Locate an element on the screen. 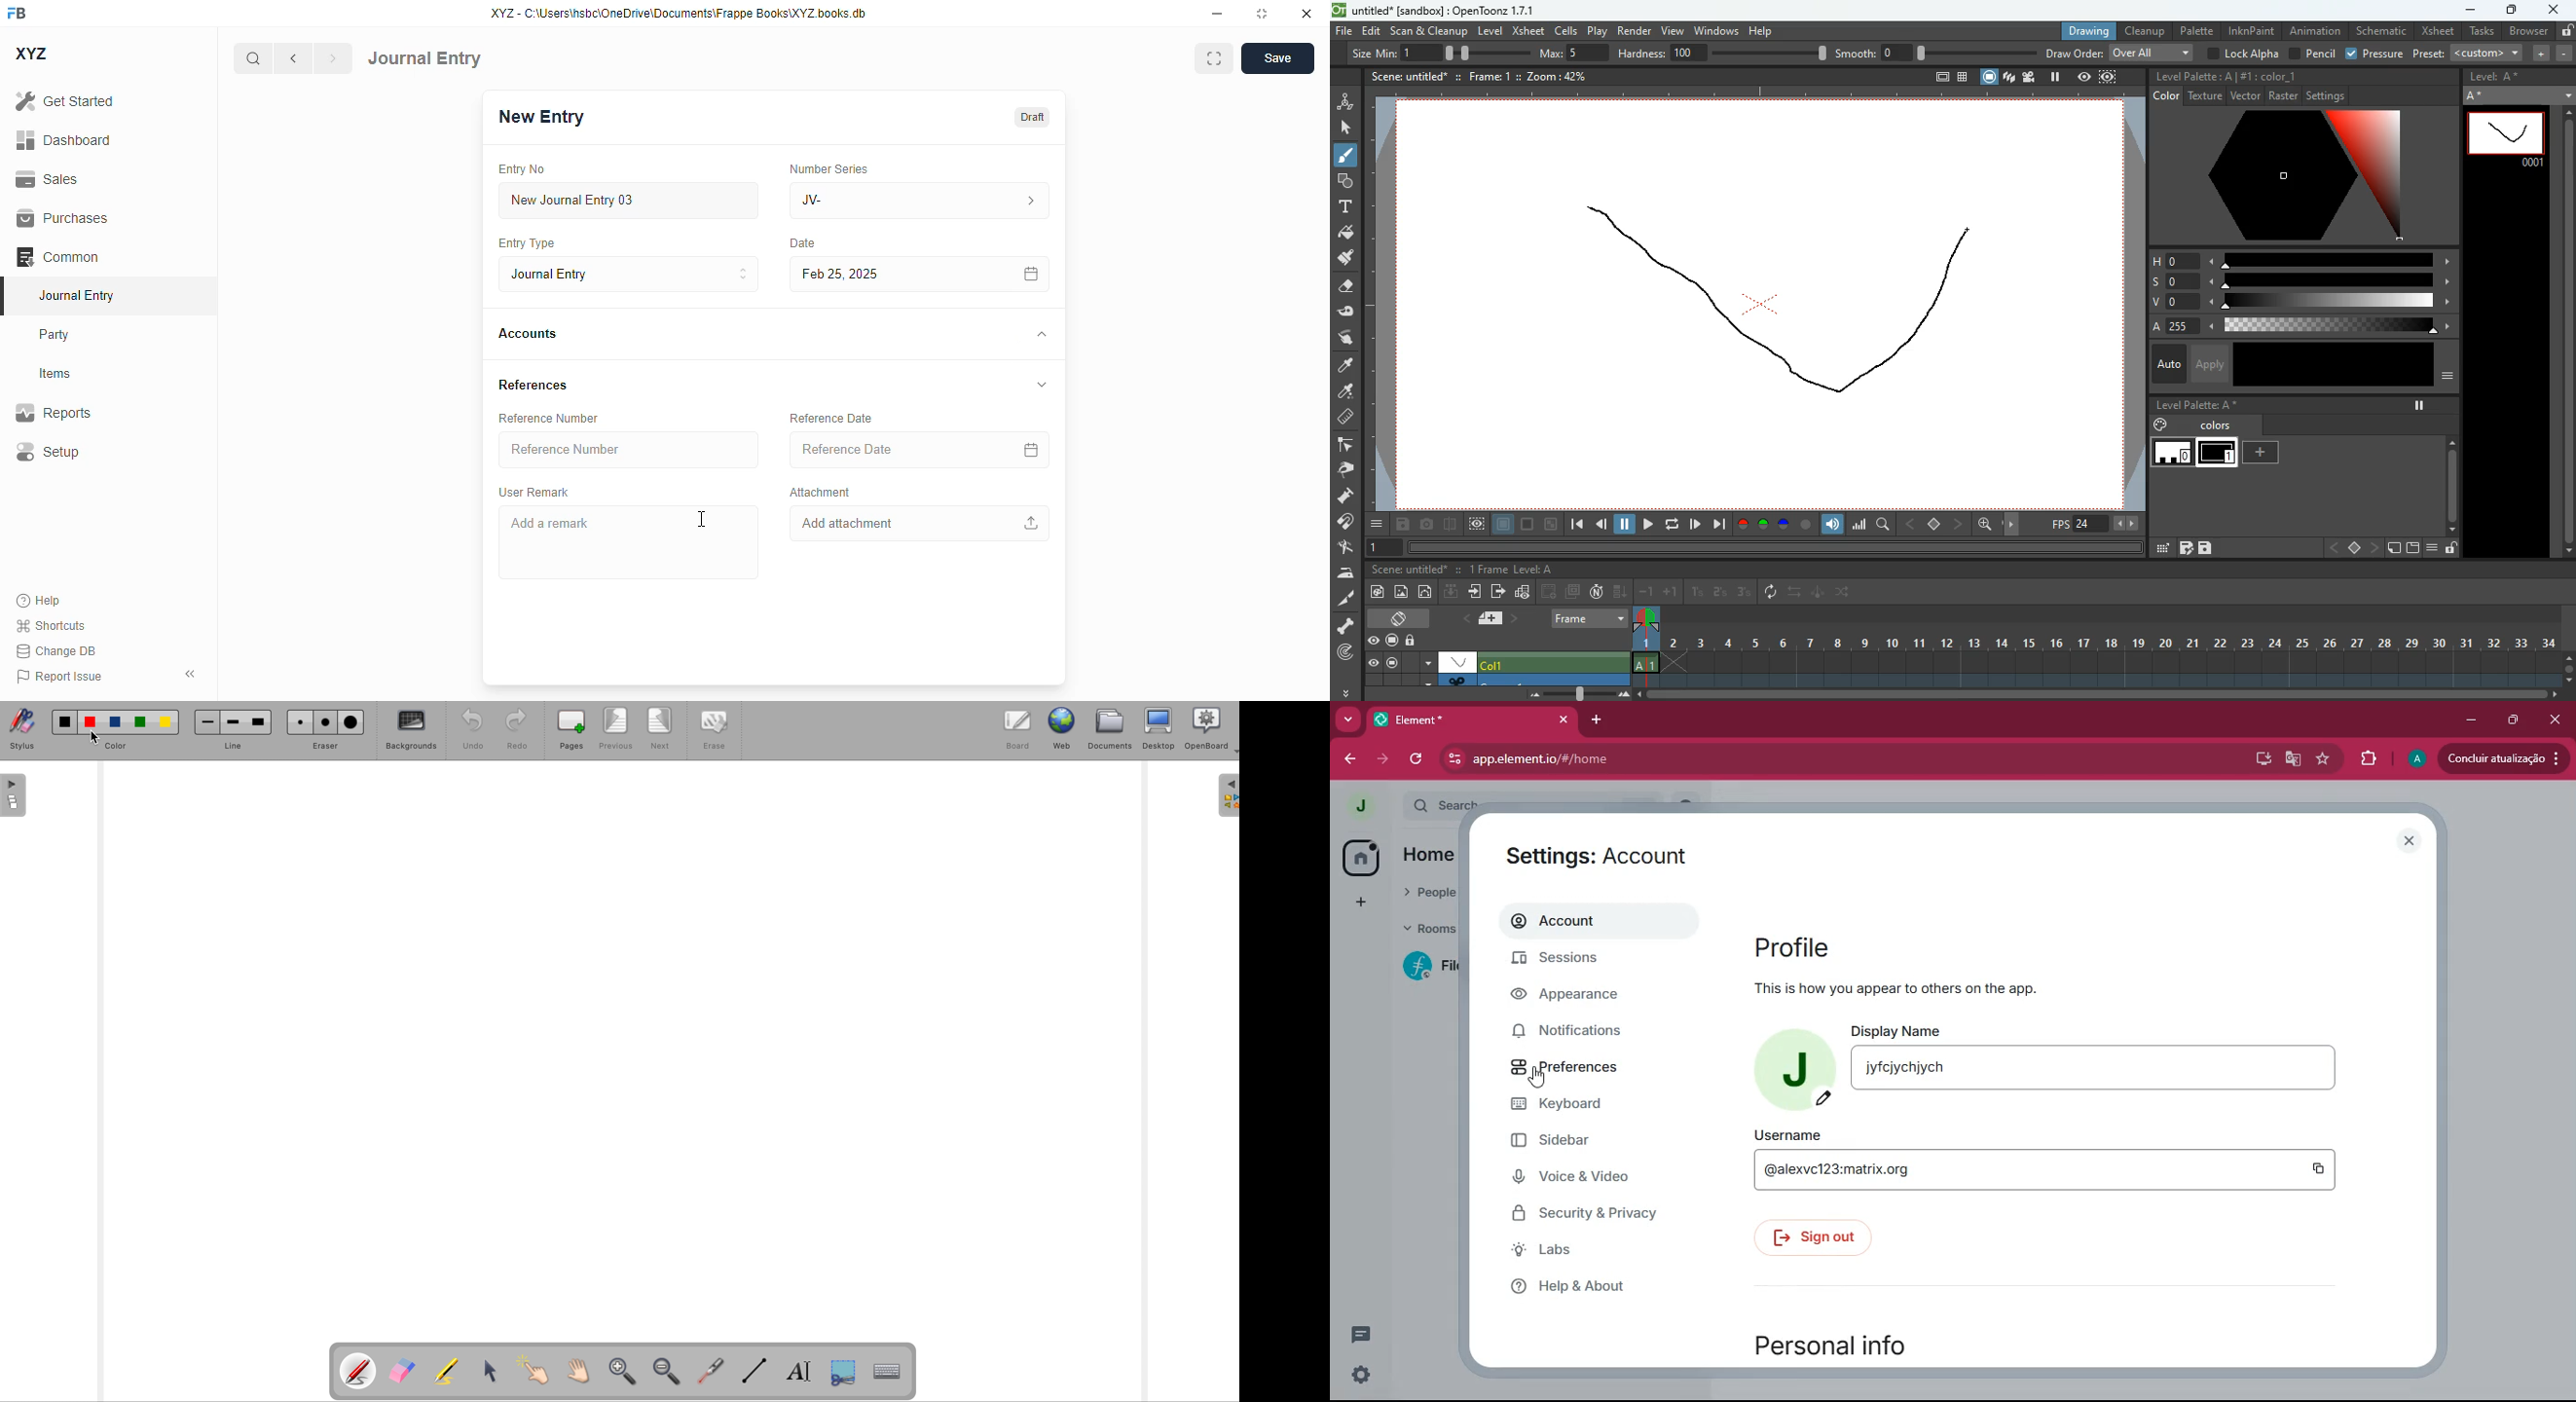 The image size is (2576, 1428). toggle between form and full width is located at coordinates (1215, 58).